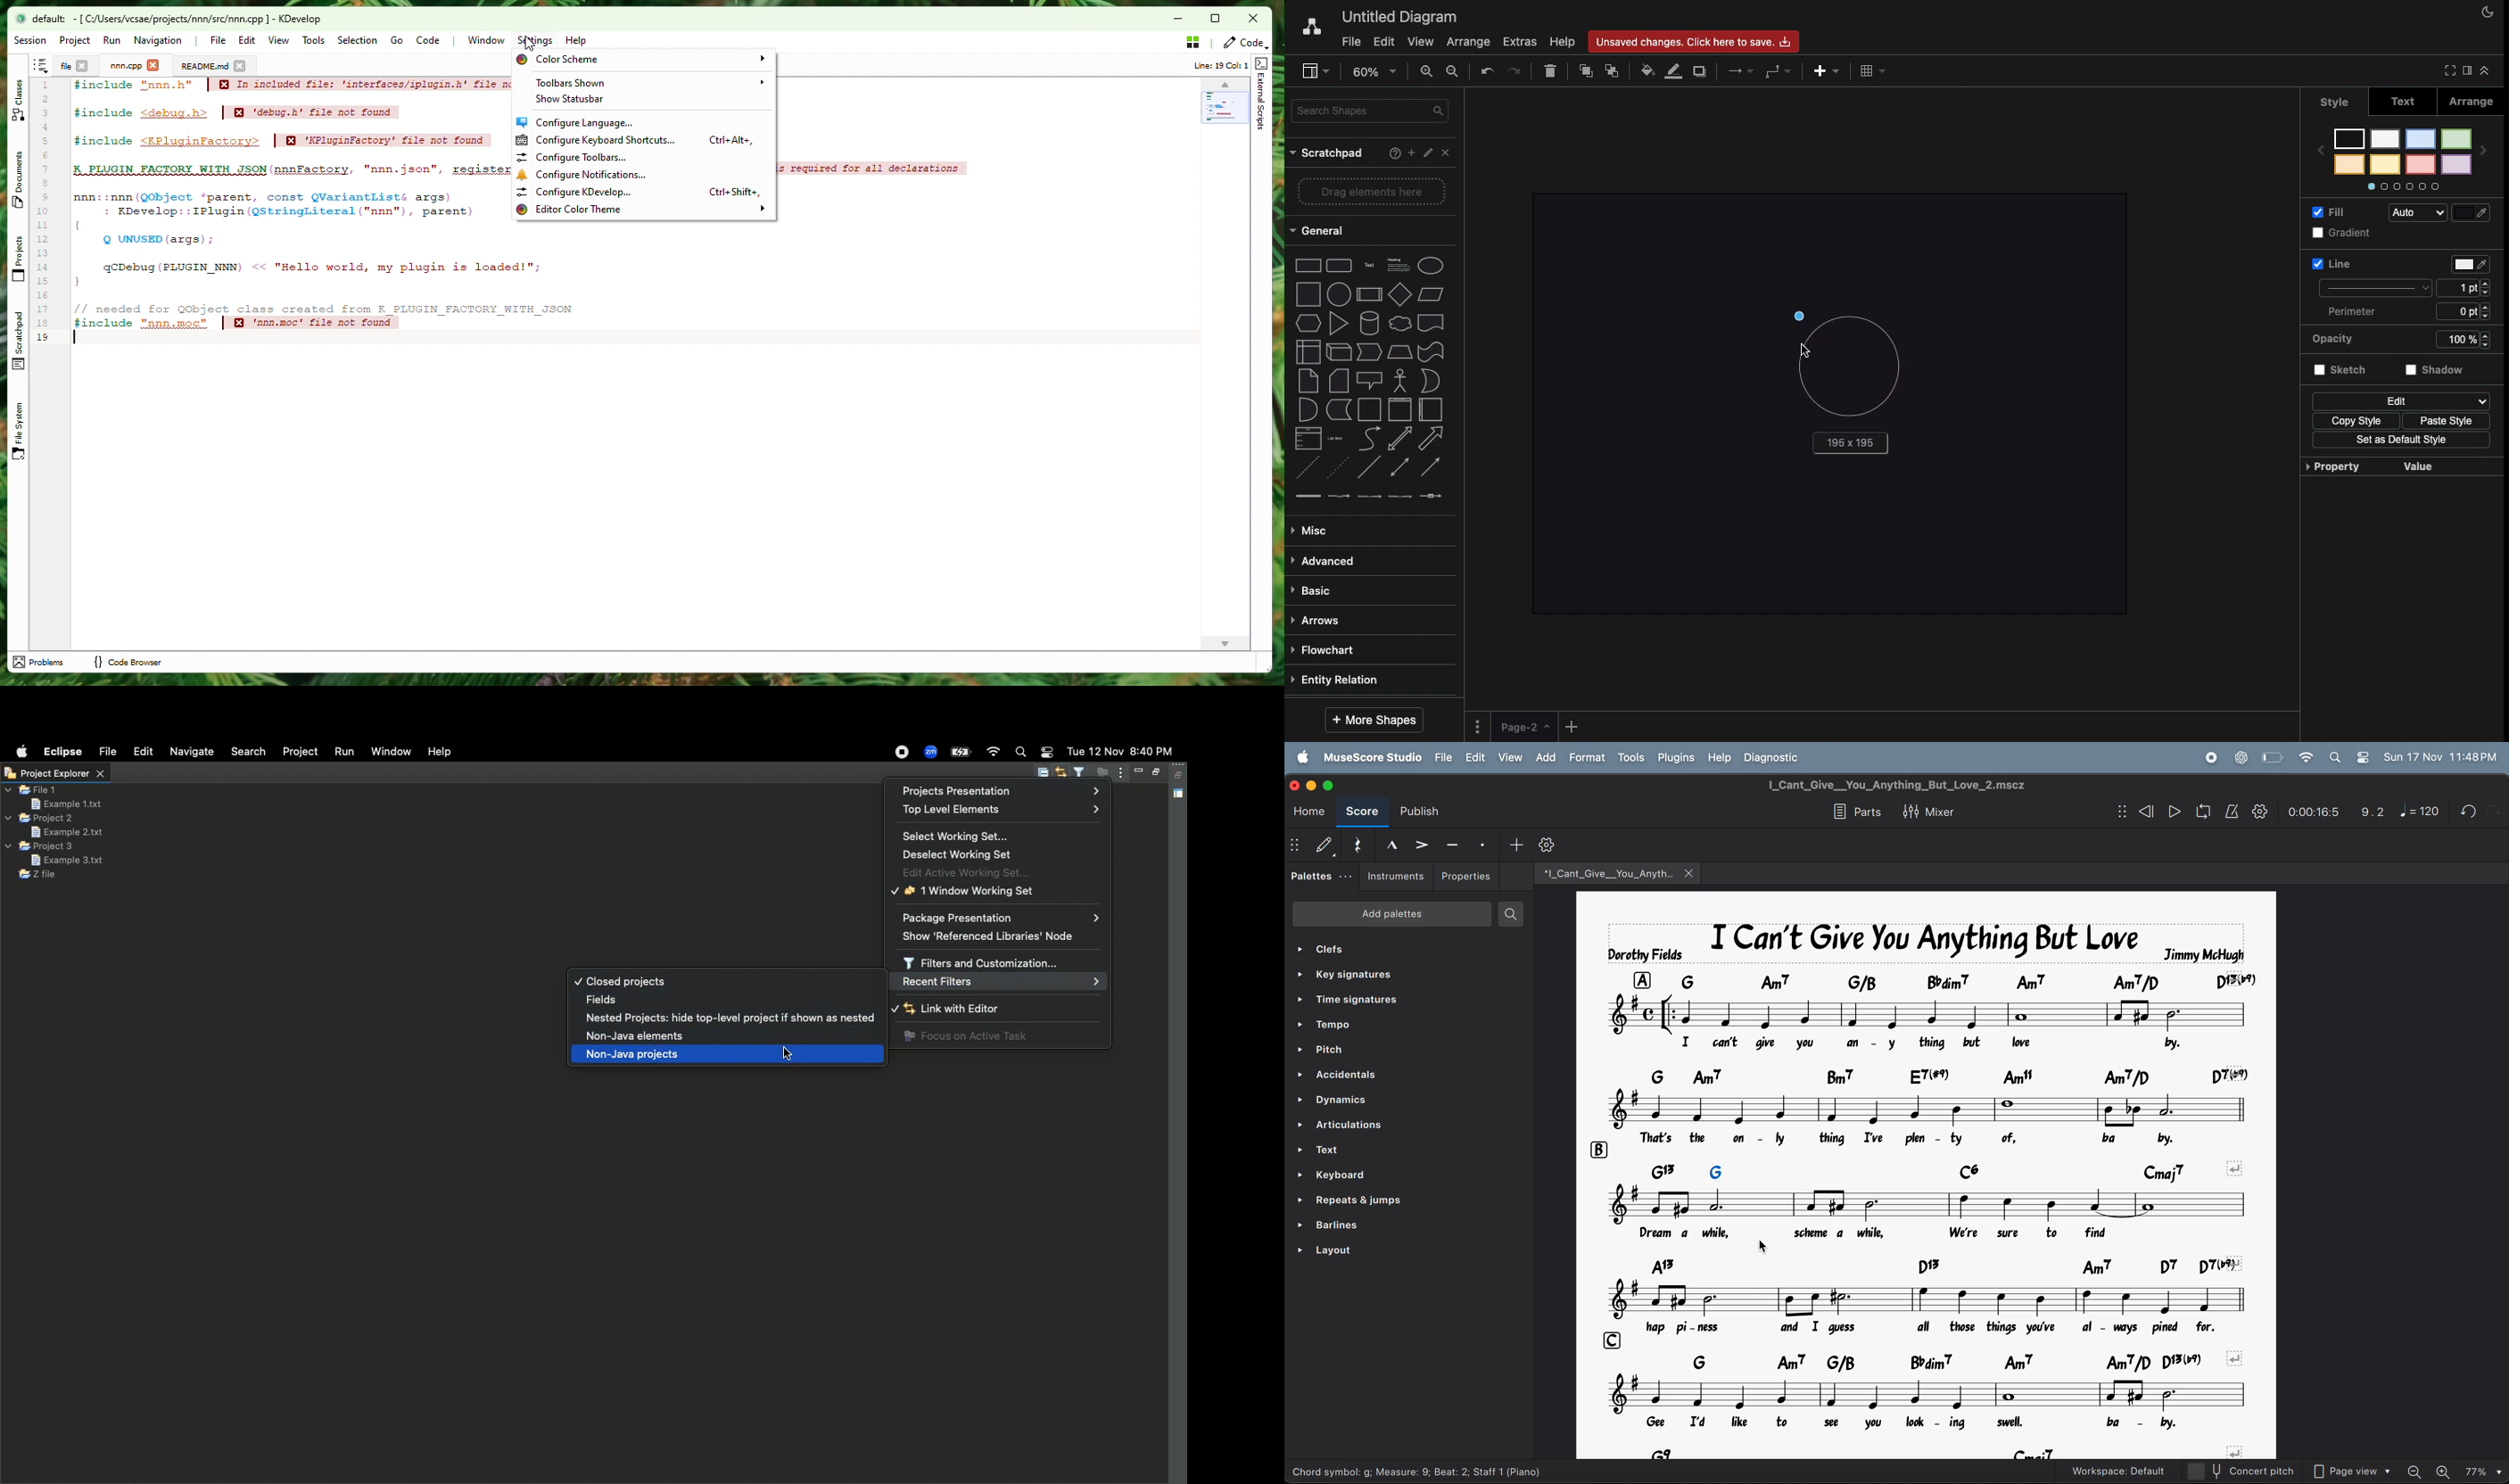 This screenshot has width=2520, height=1484. I want to click on Code, so click(1243, 42).